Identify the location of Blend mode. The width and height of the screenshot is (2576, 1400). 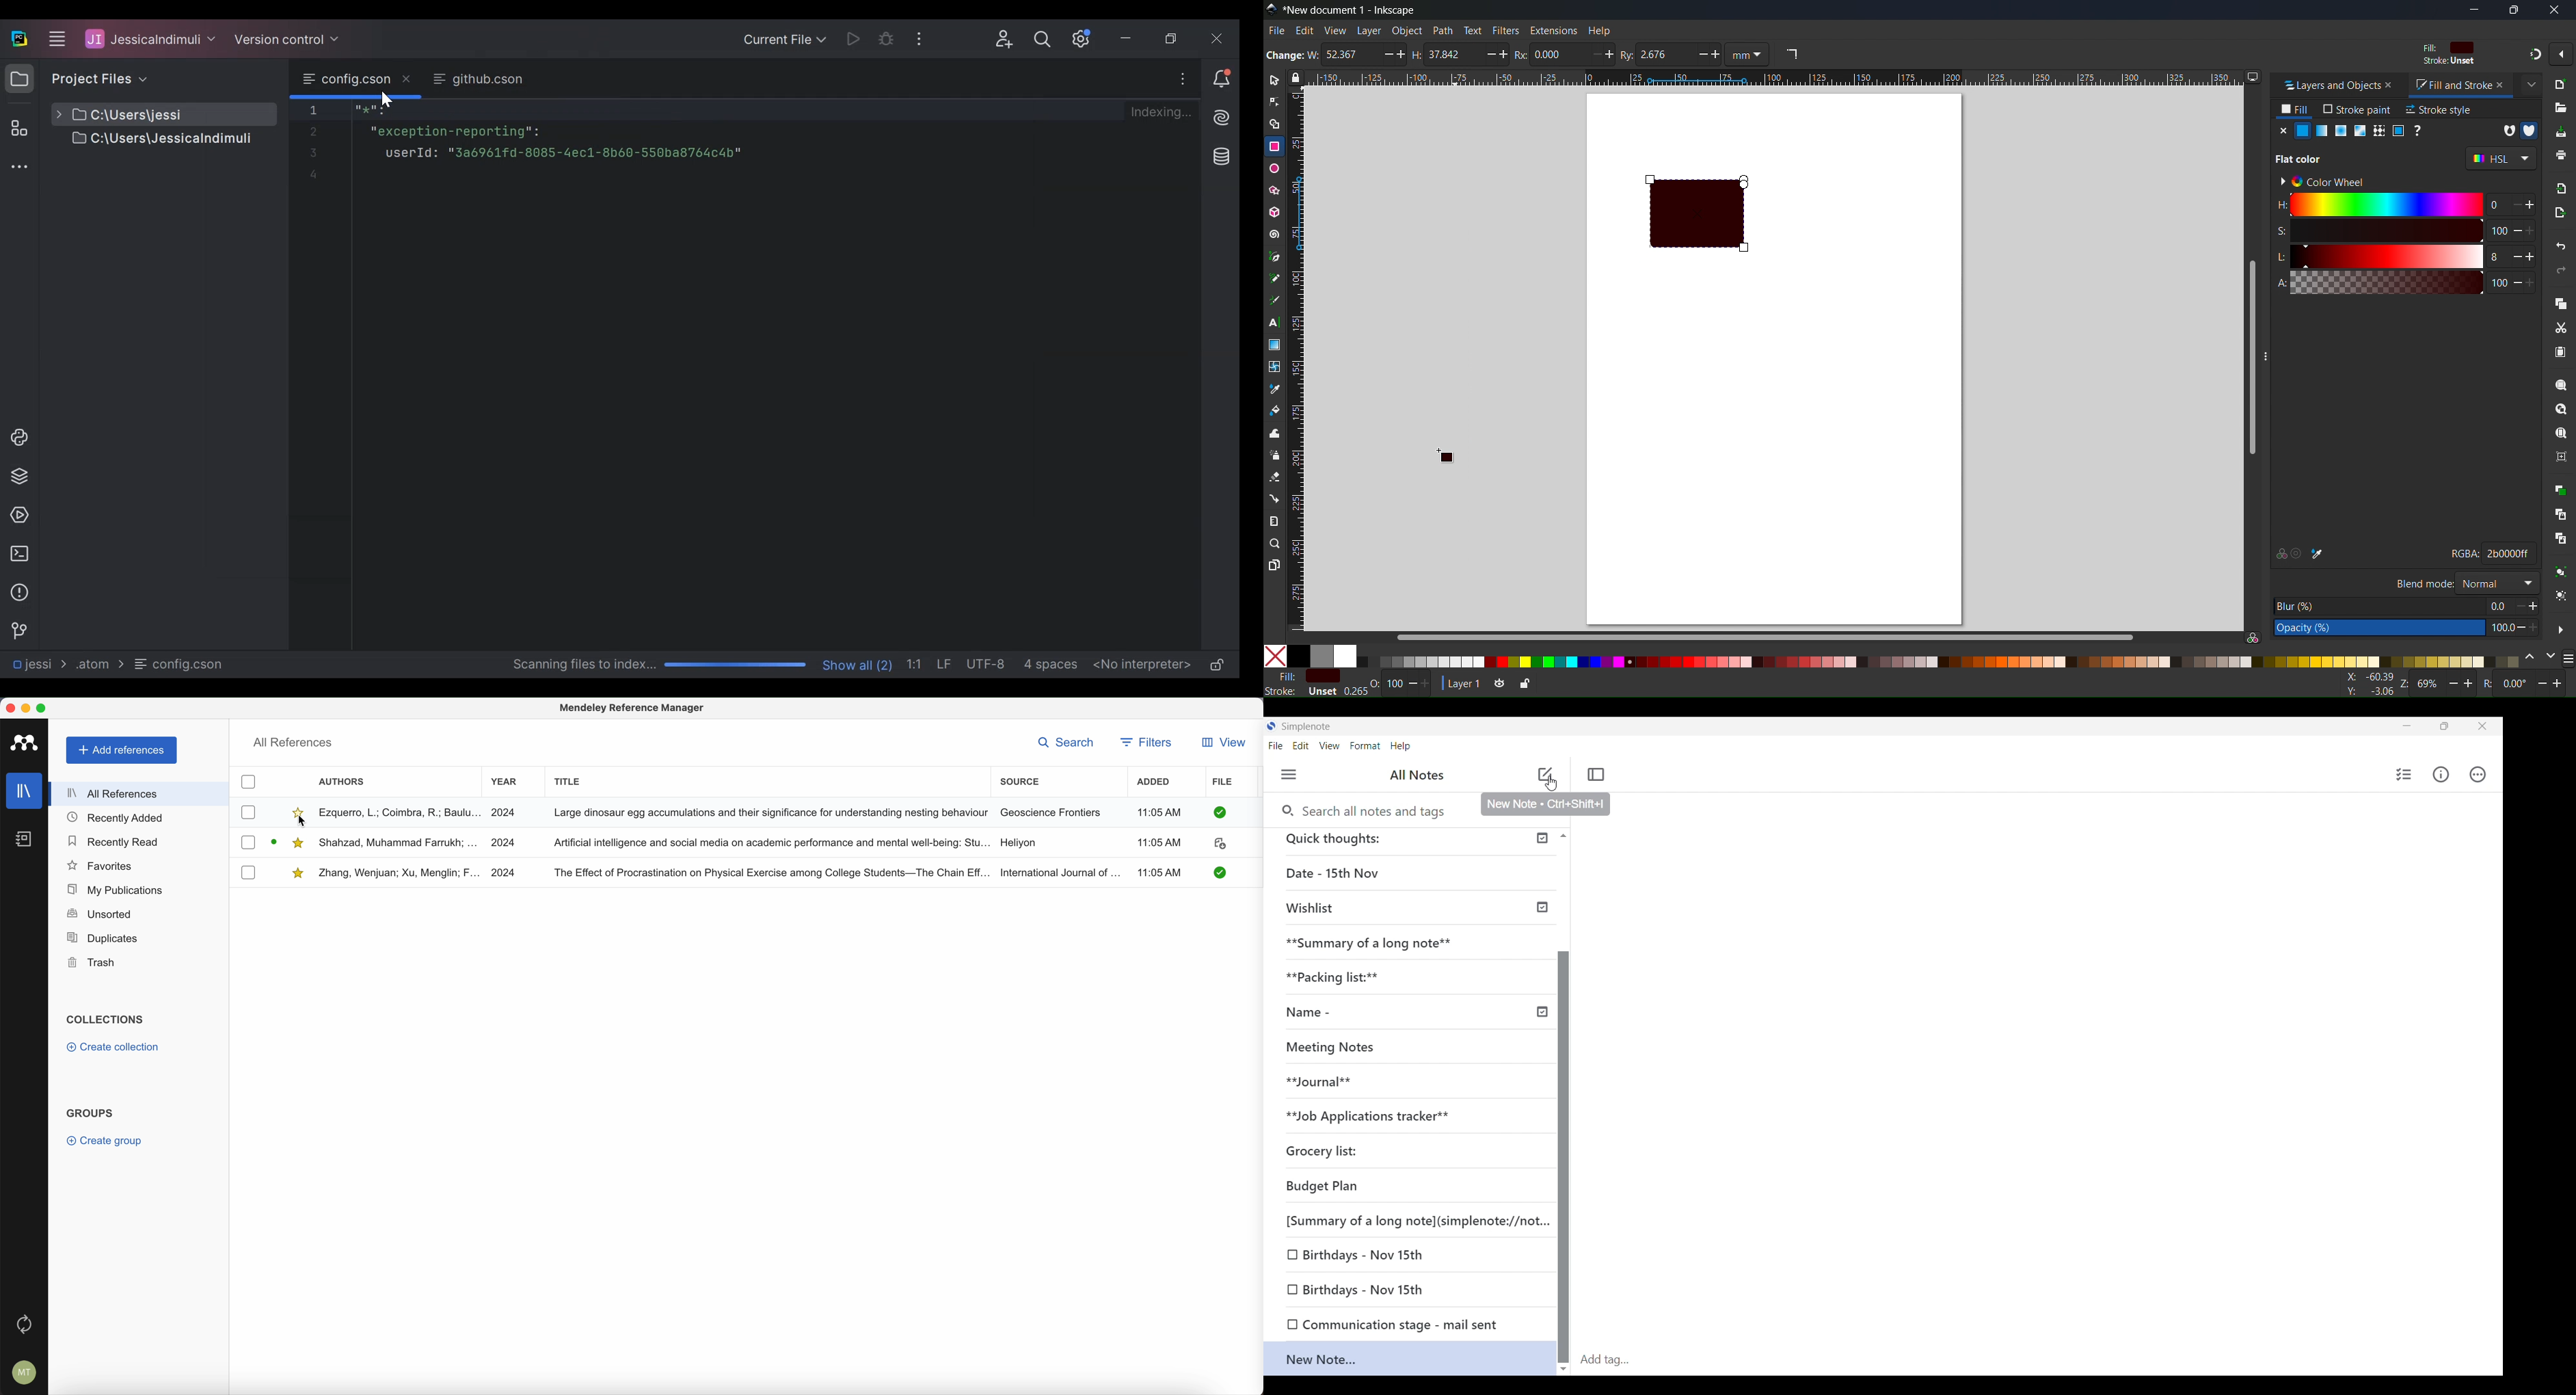
(2497, 582).